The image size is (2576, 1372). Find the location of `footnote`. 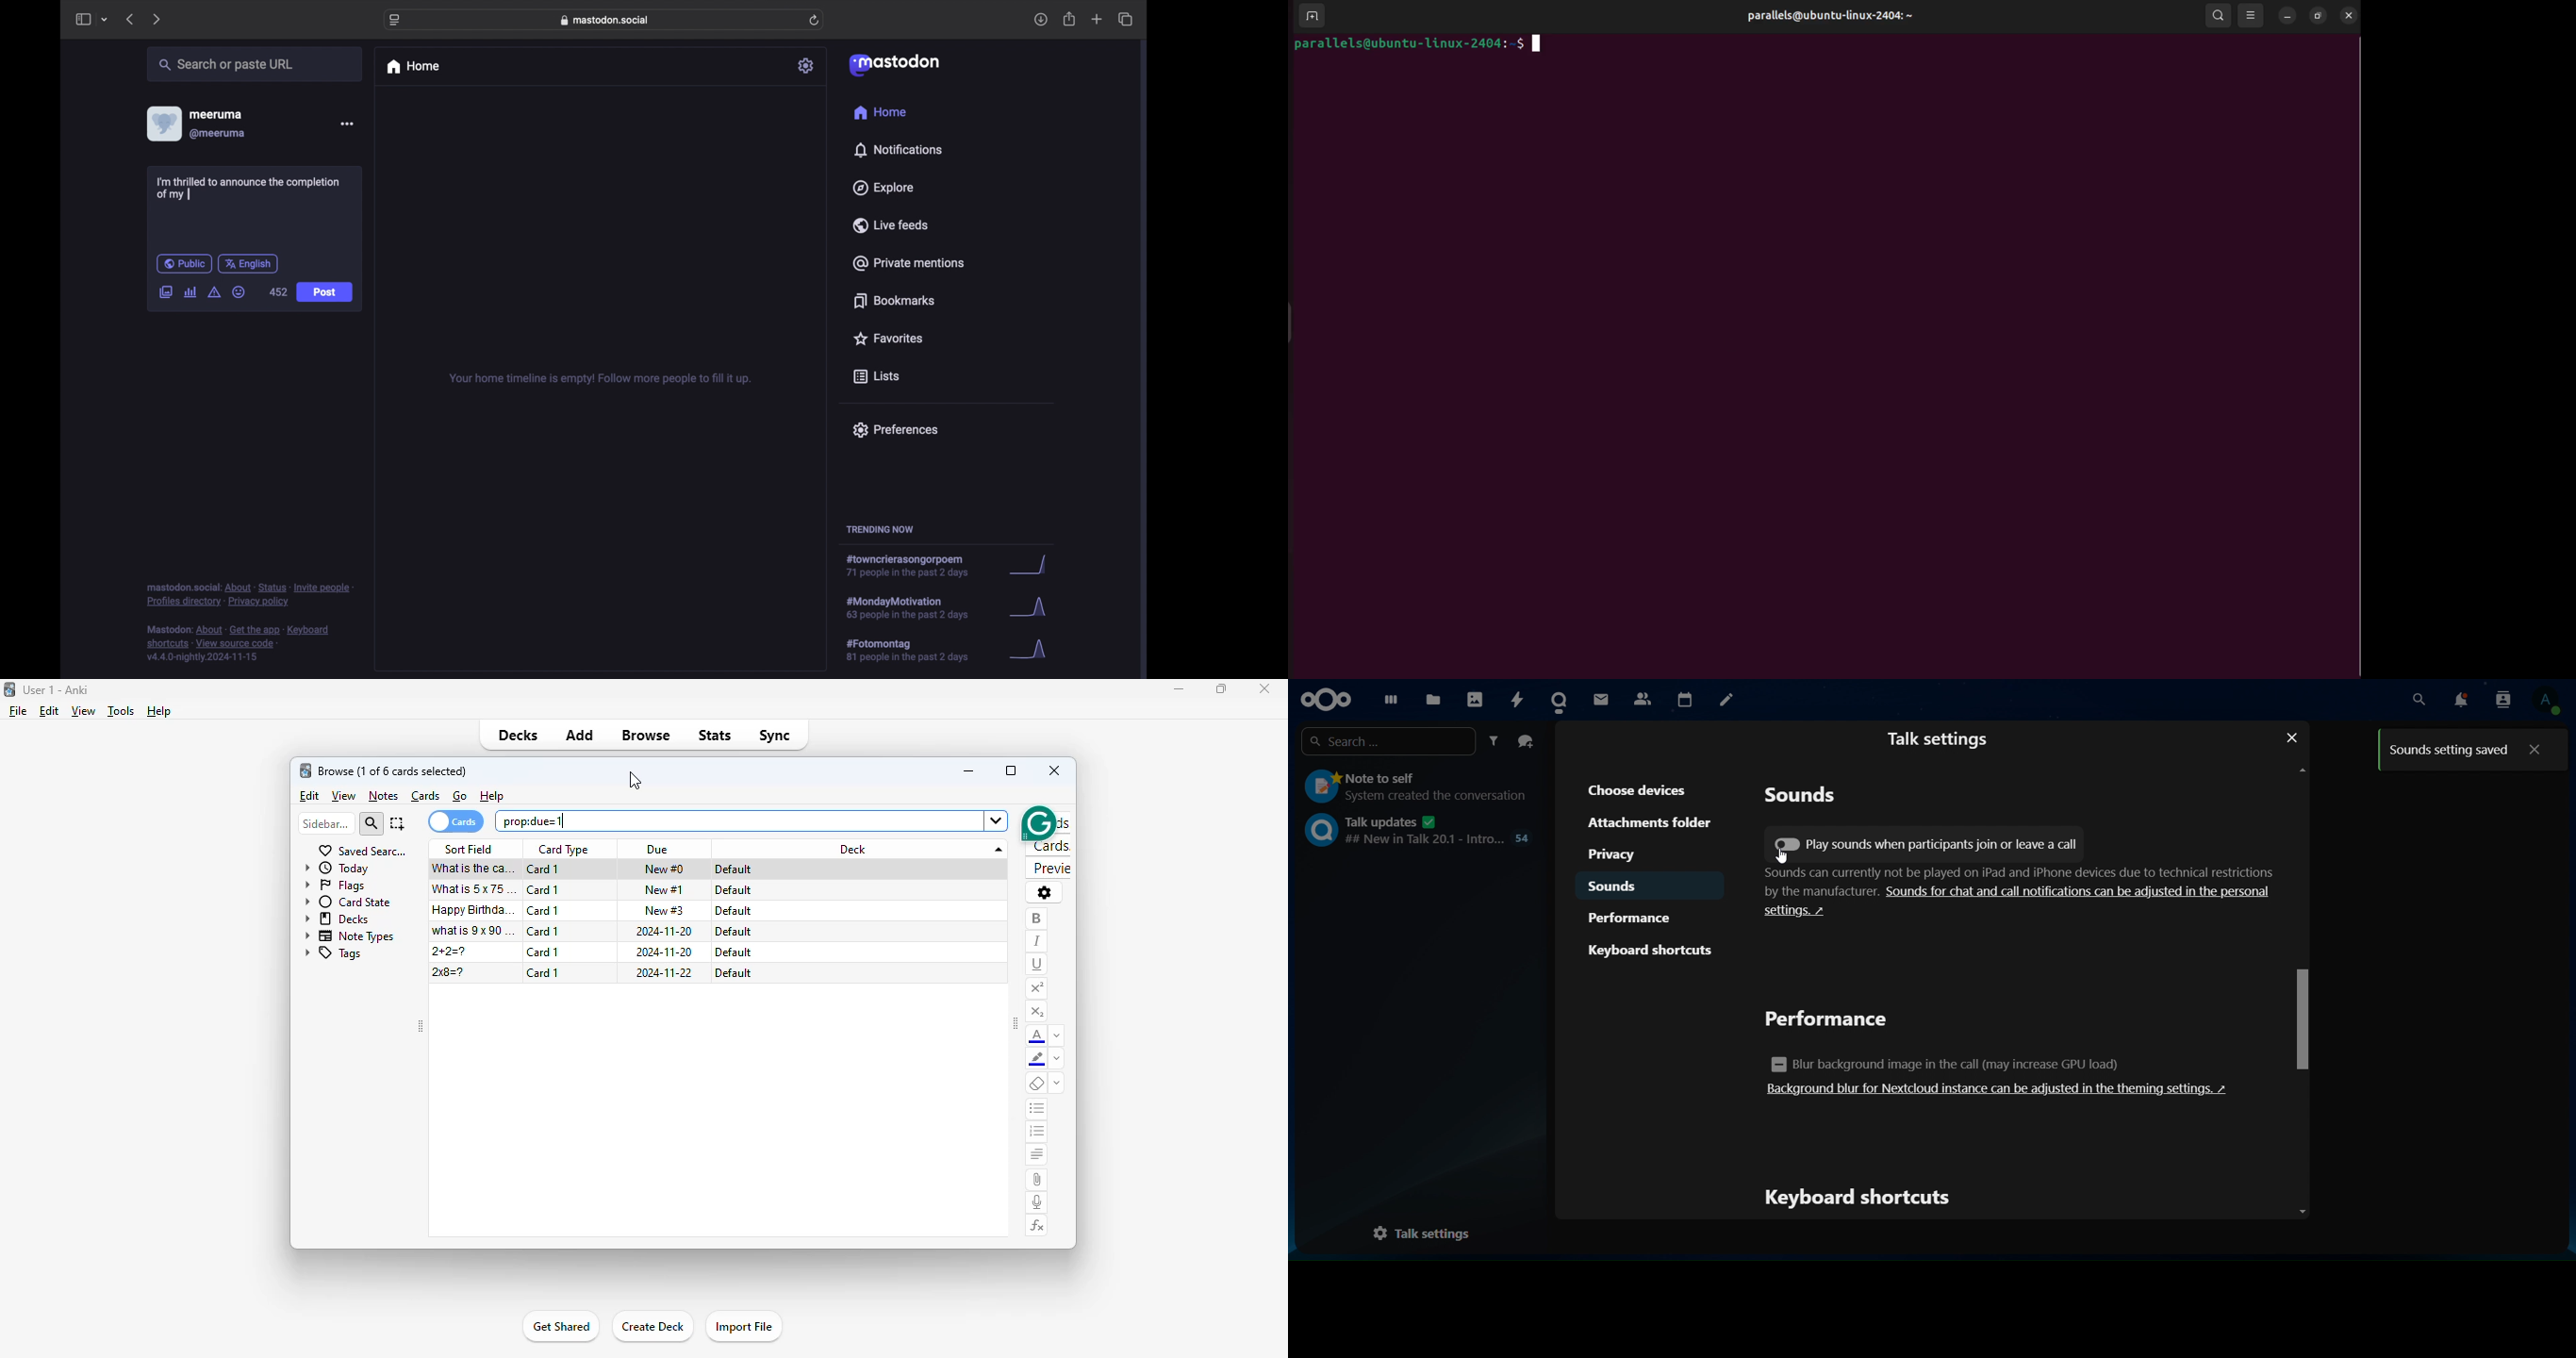

footnote is located at coordinates (250, 595).